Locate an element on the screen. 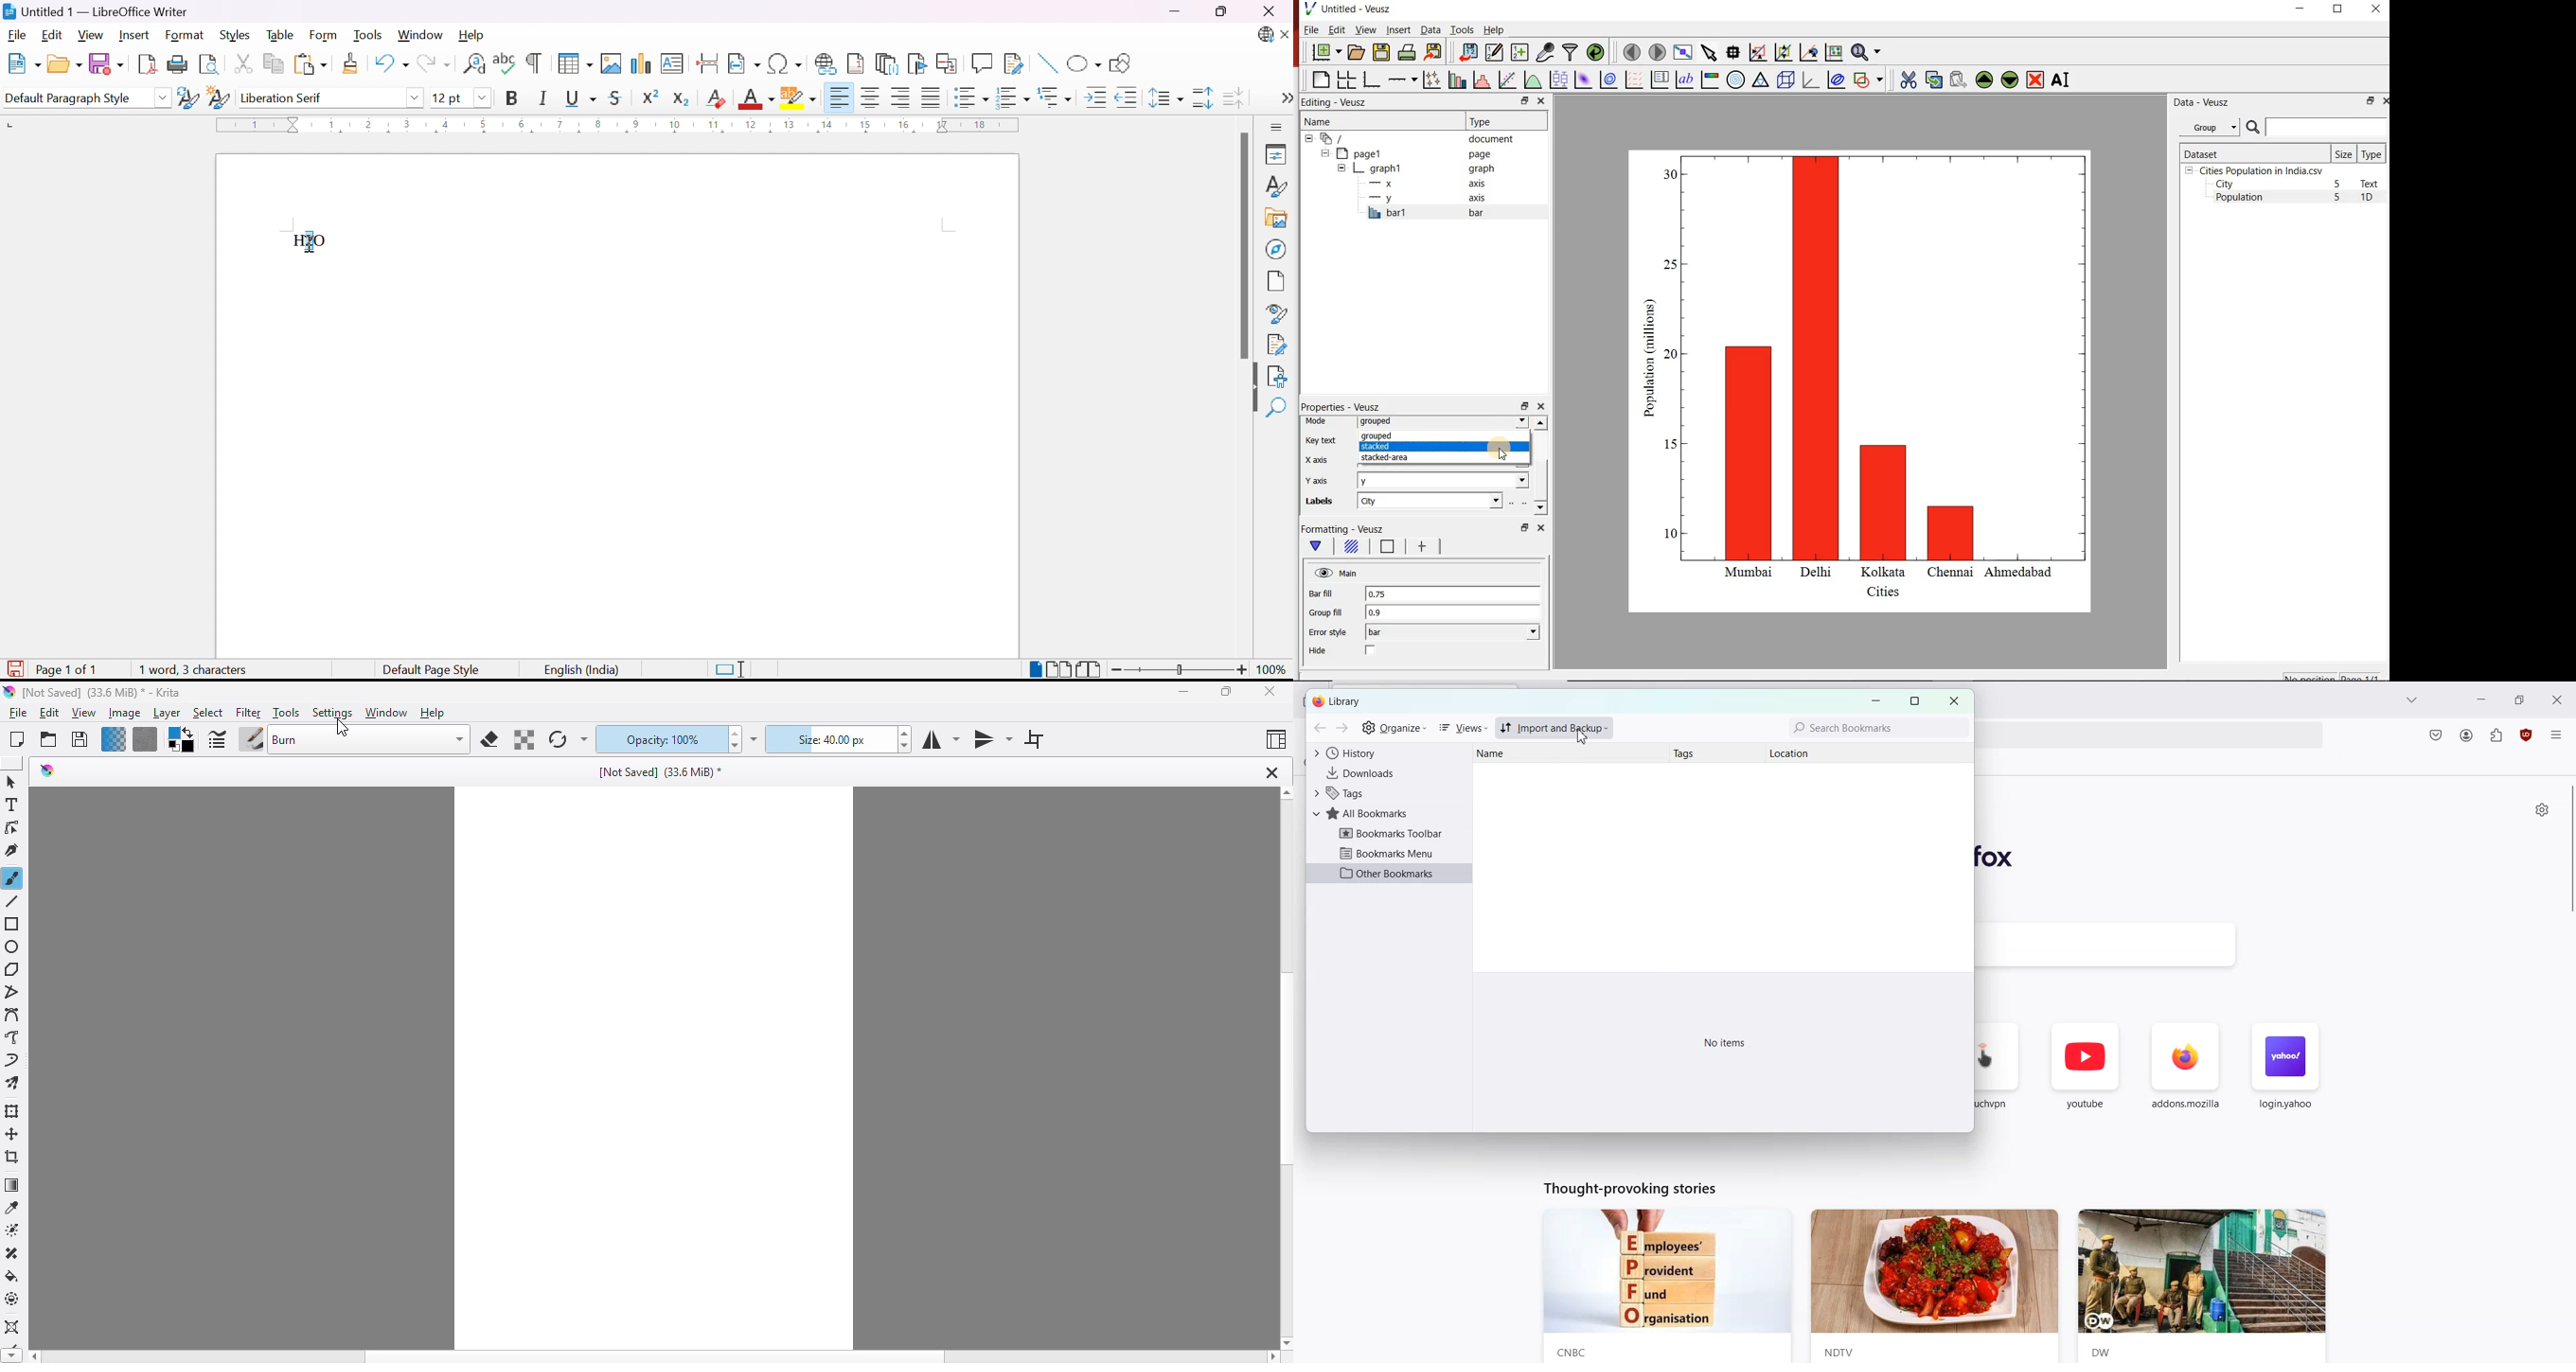 The width and height of the screenshot is (2576, 1372). Slider is located at coordinates (1178, 671).